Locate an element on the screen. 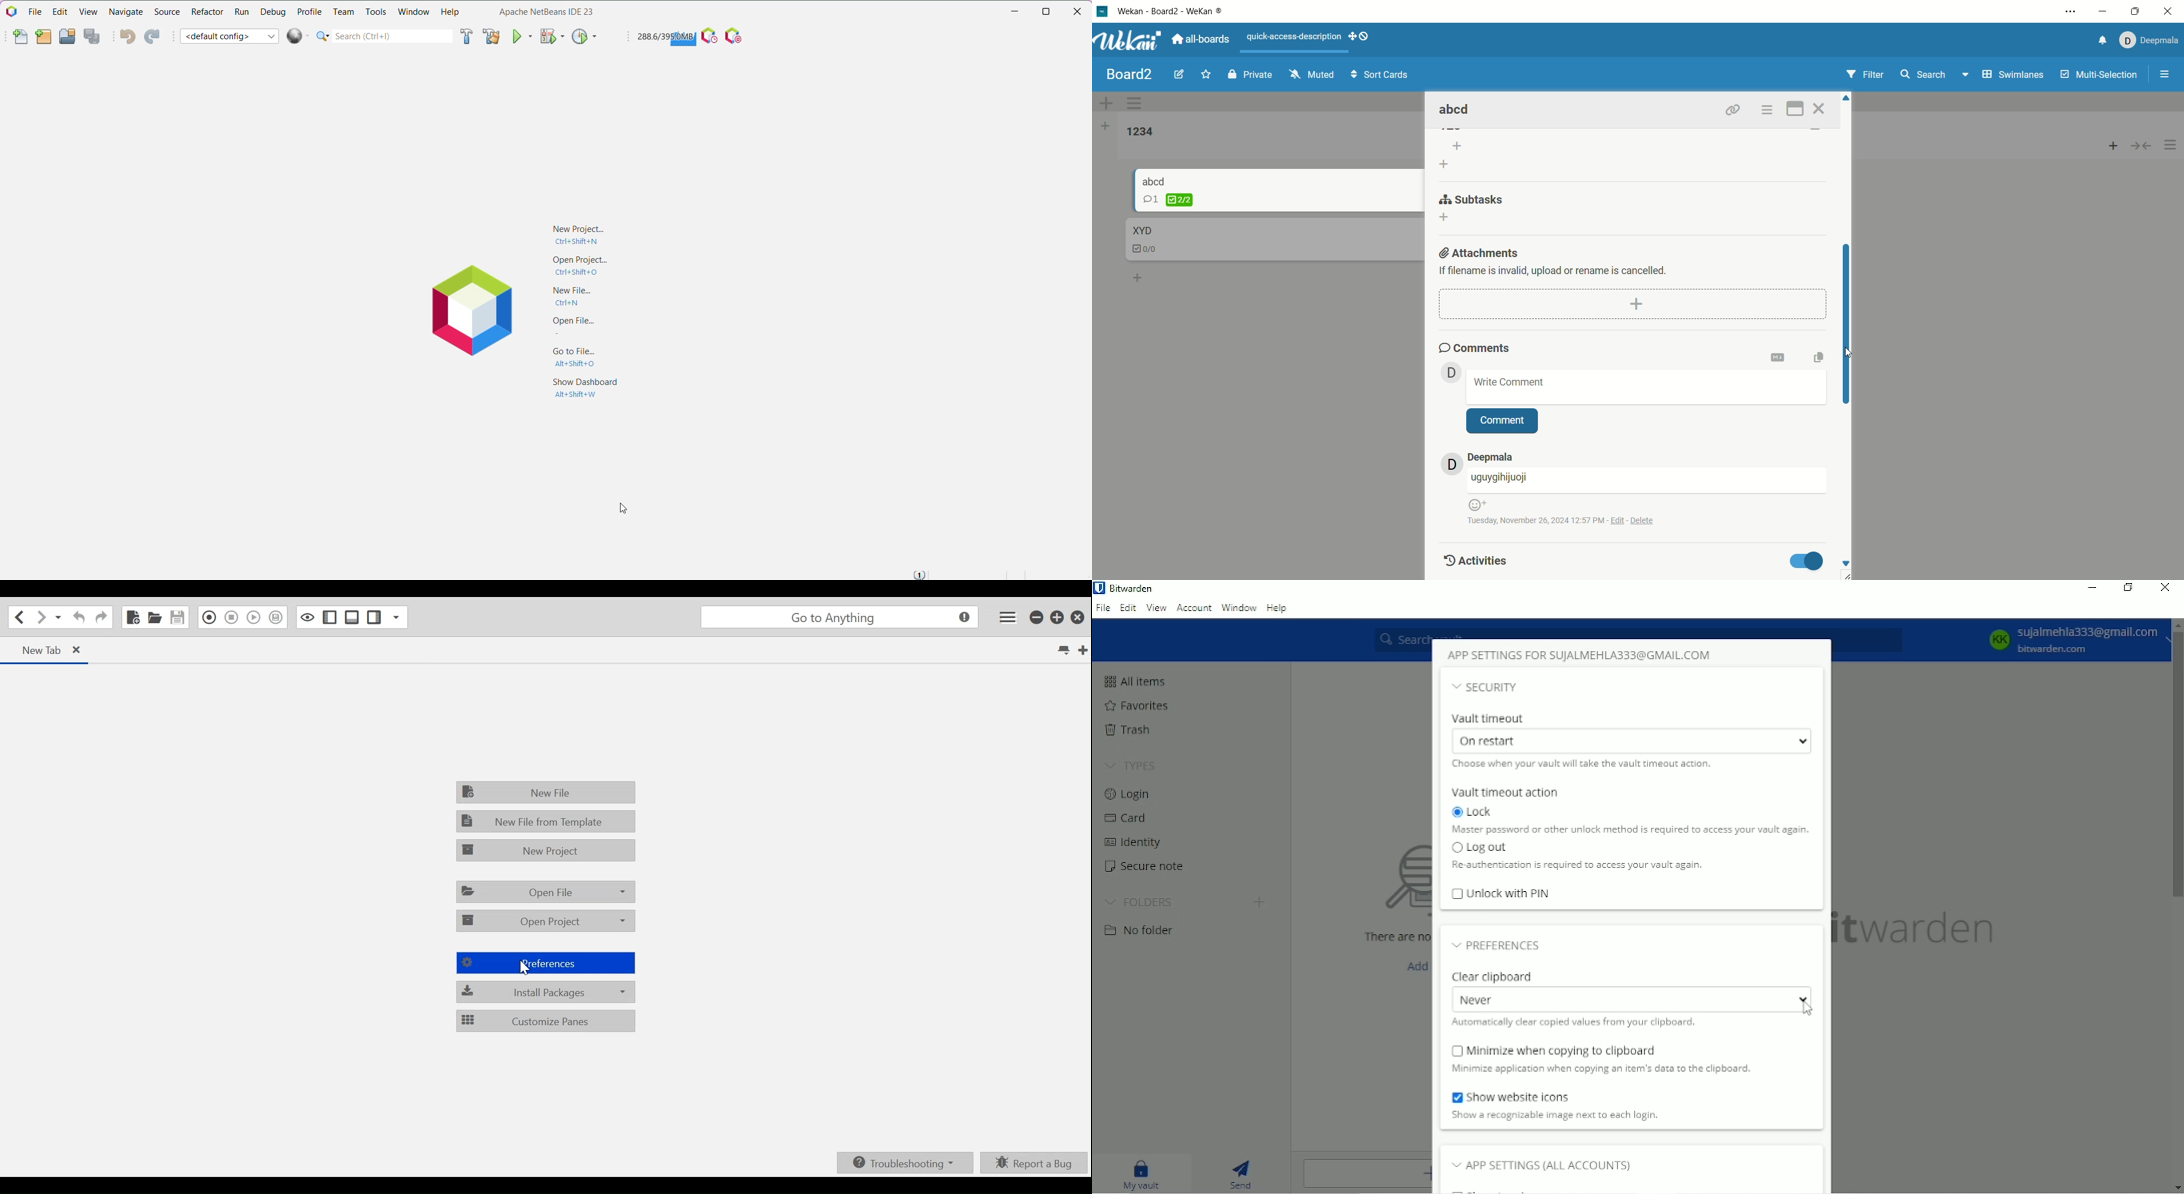 The height and width of the screenshot is (1204, 2184). write comment is located at coordinates (1647, 386).